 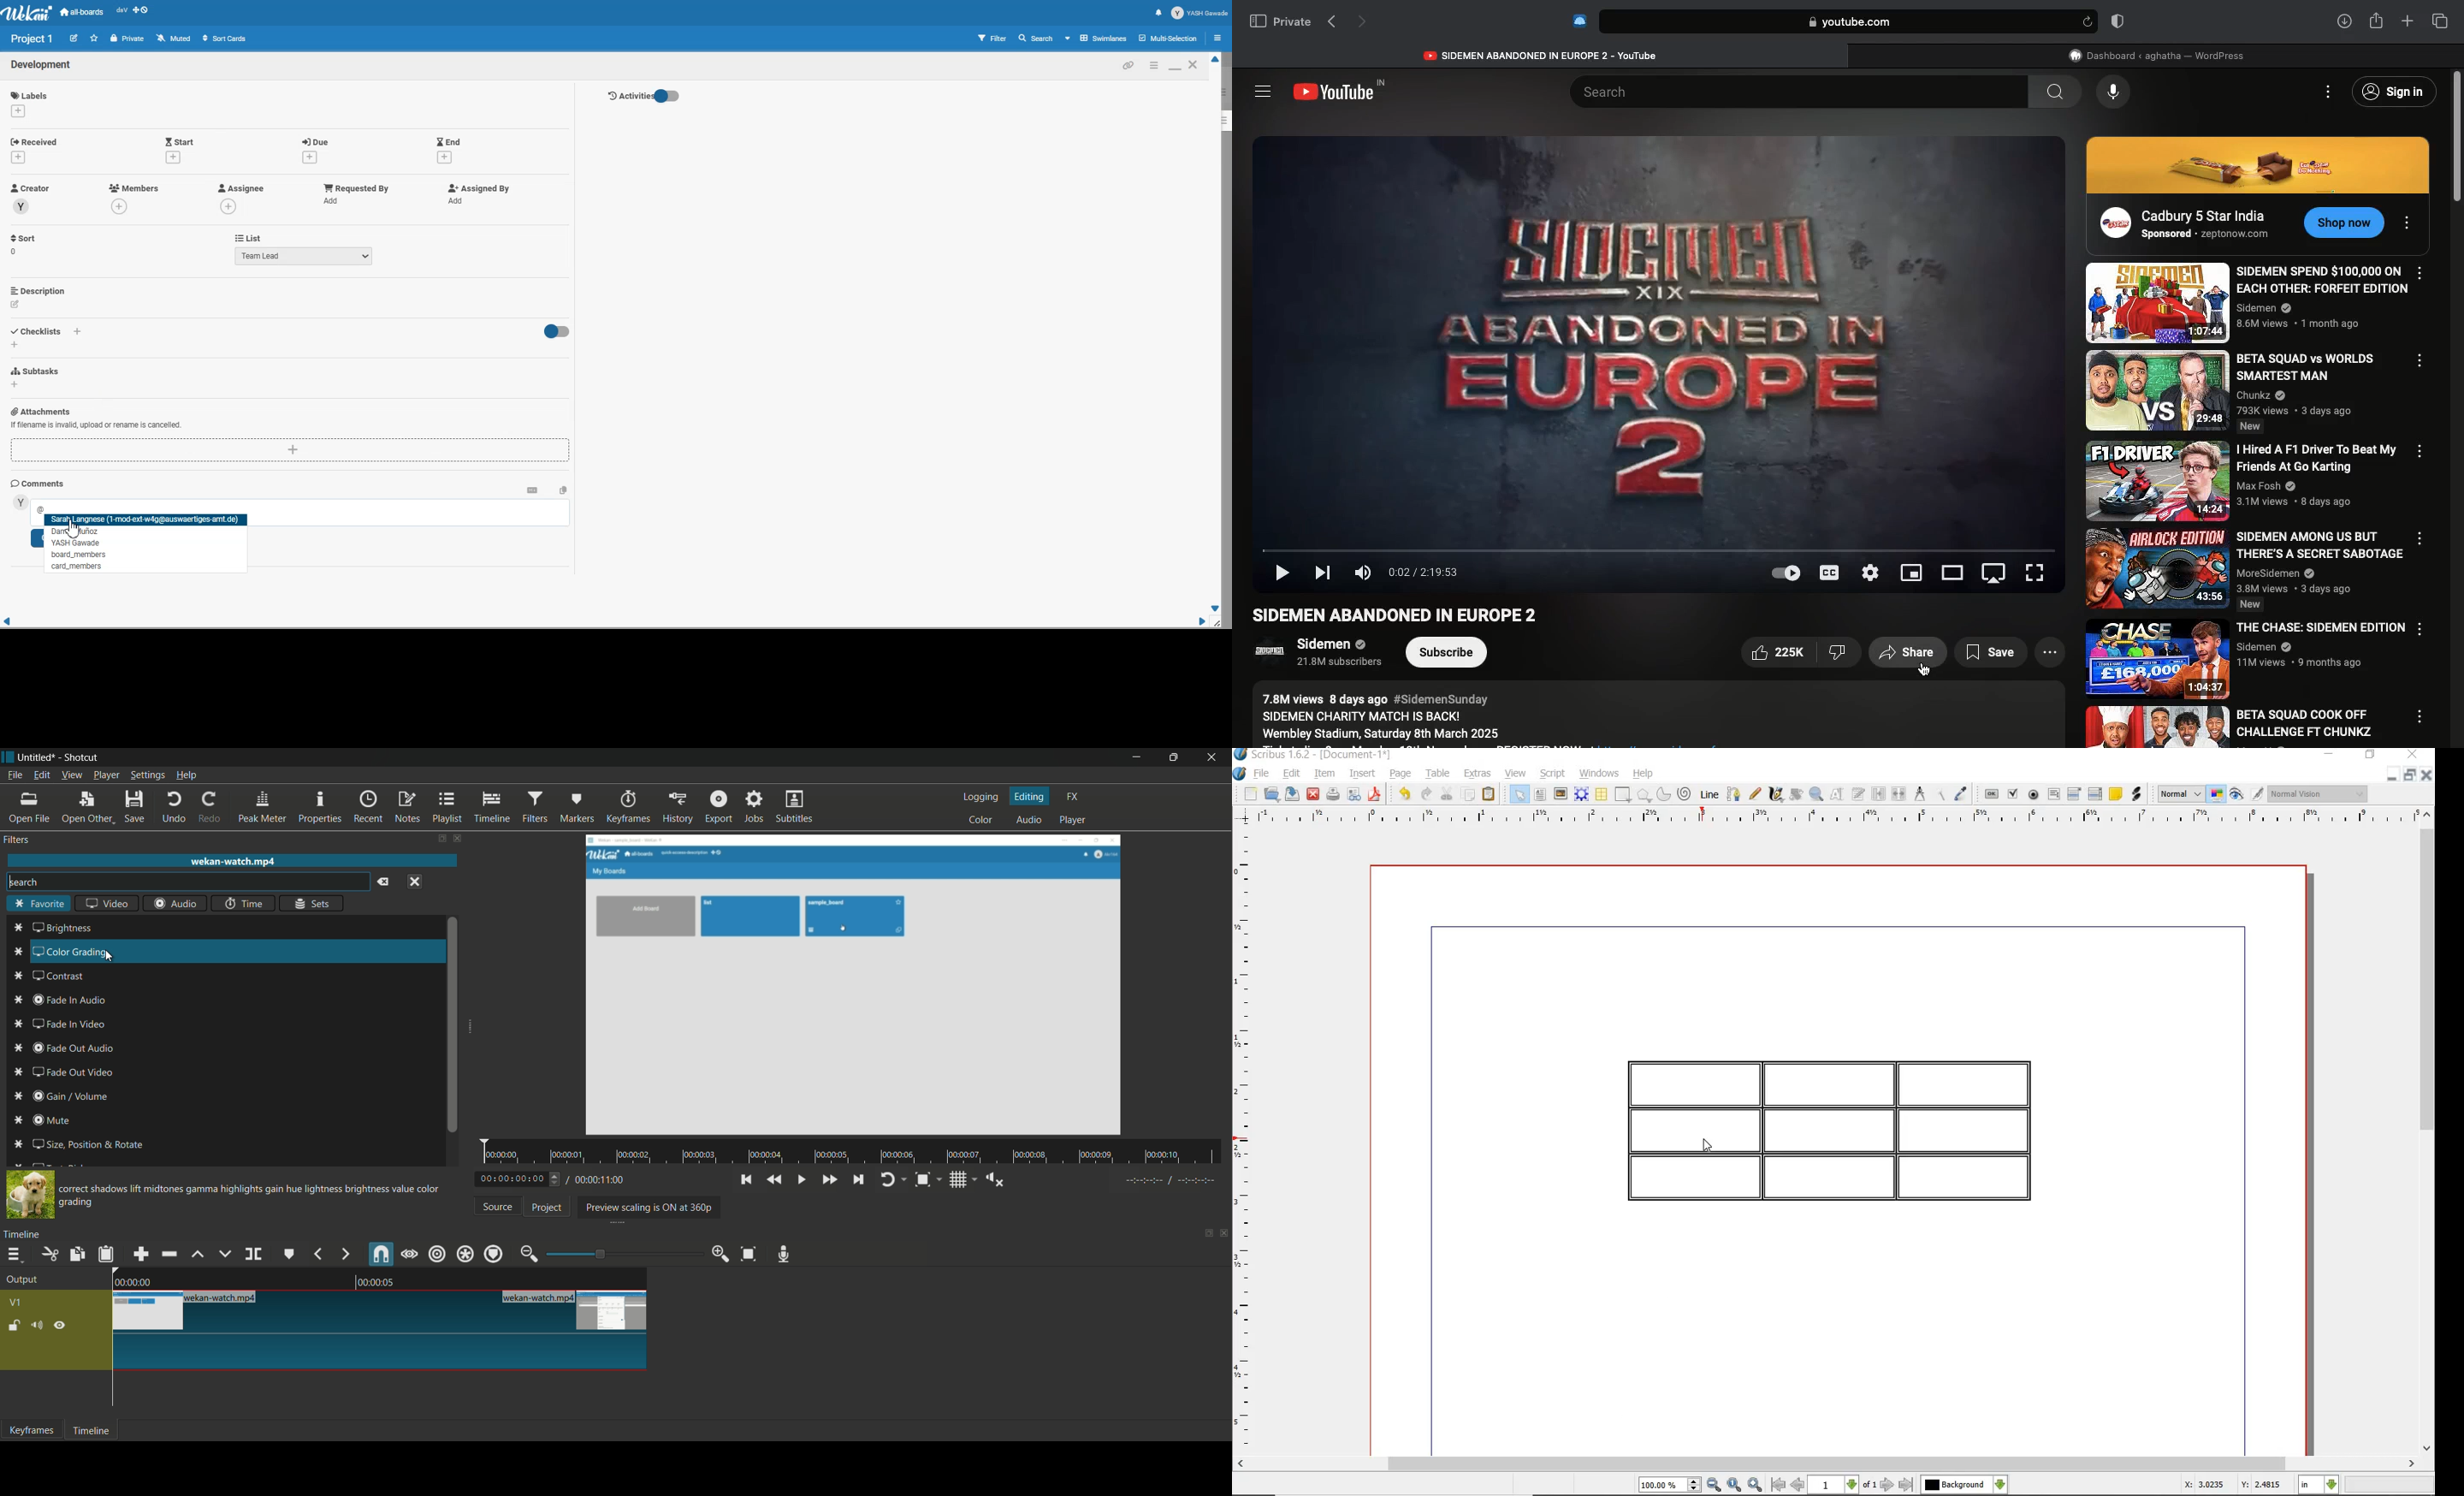 I want to click on Settings, so click(x=1870, y=573).